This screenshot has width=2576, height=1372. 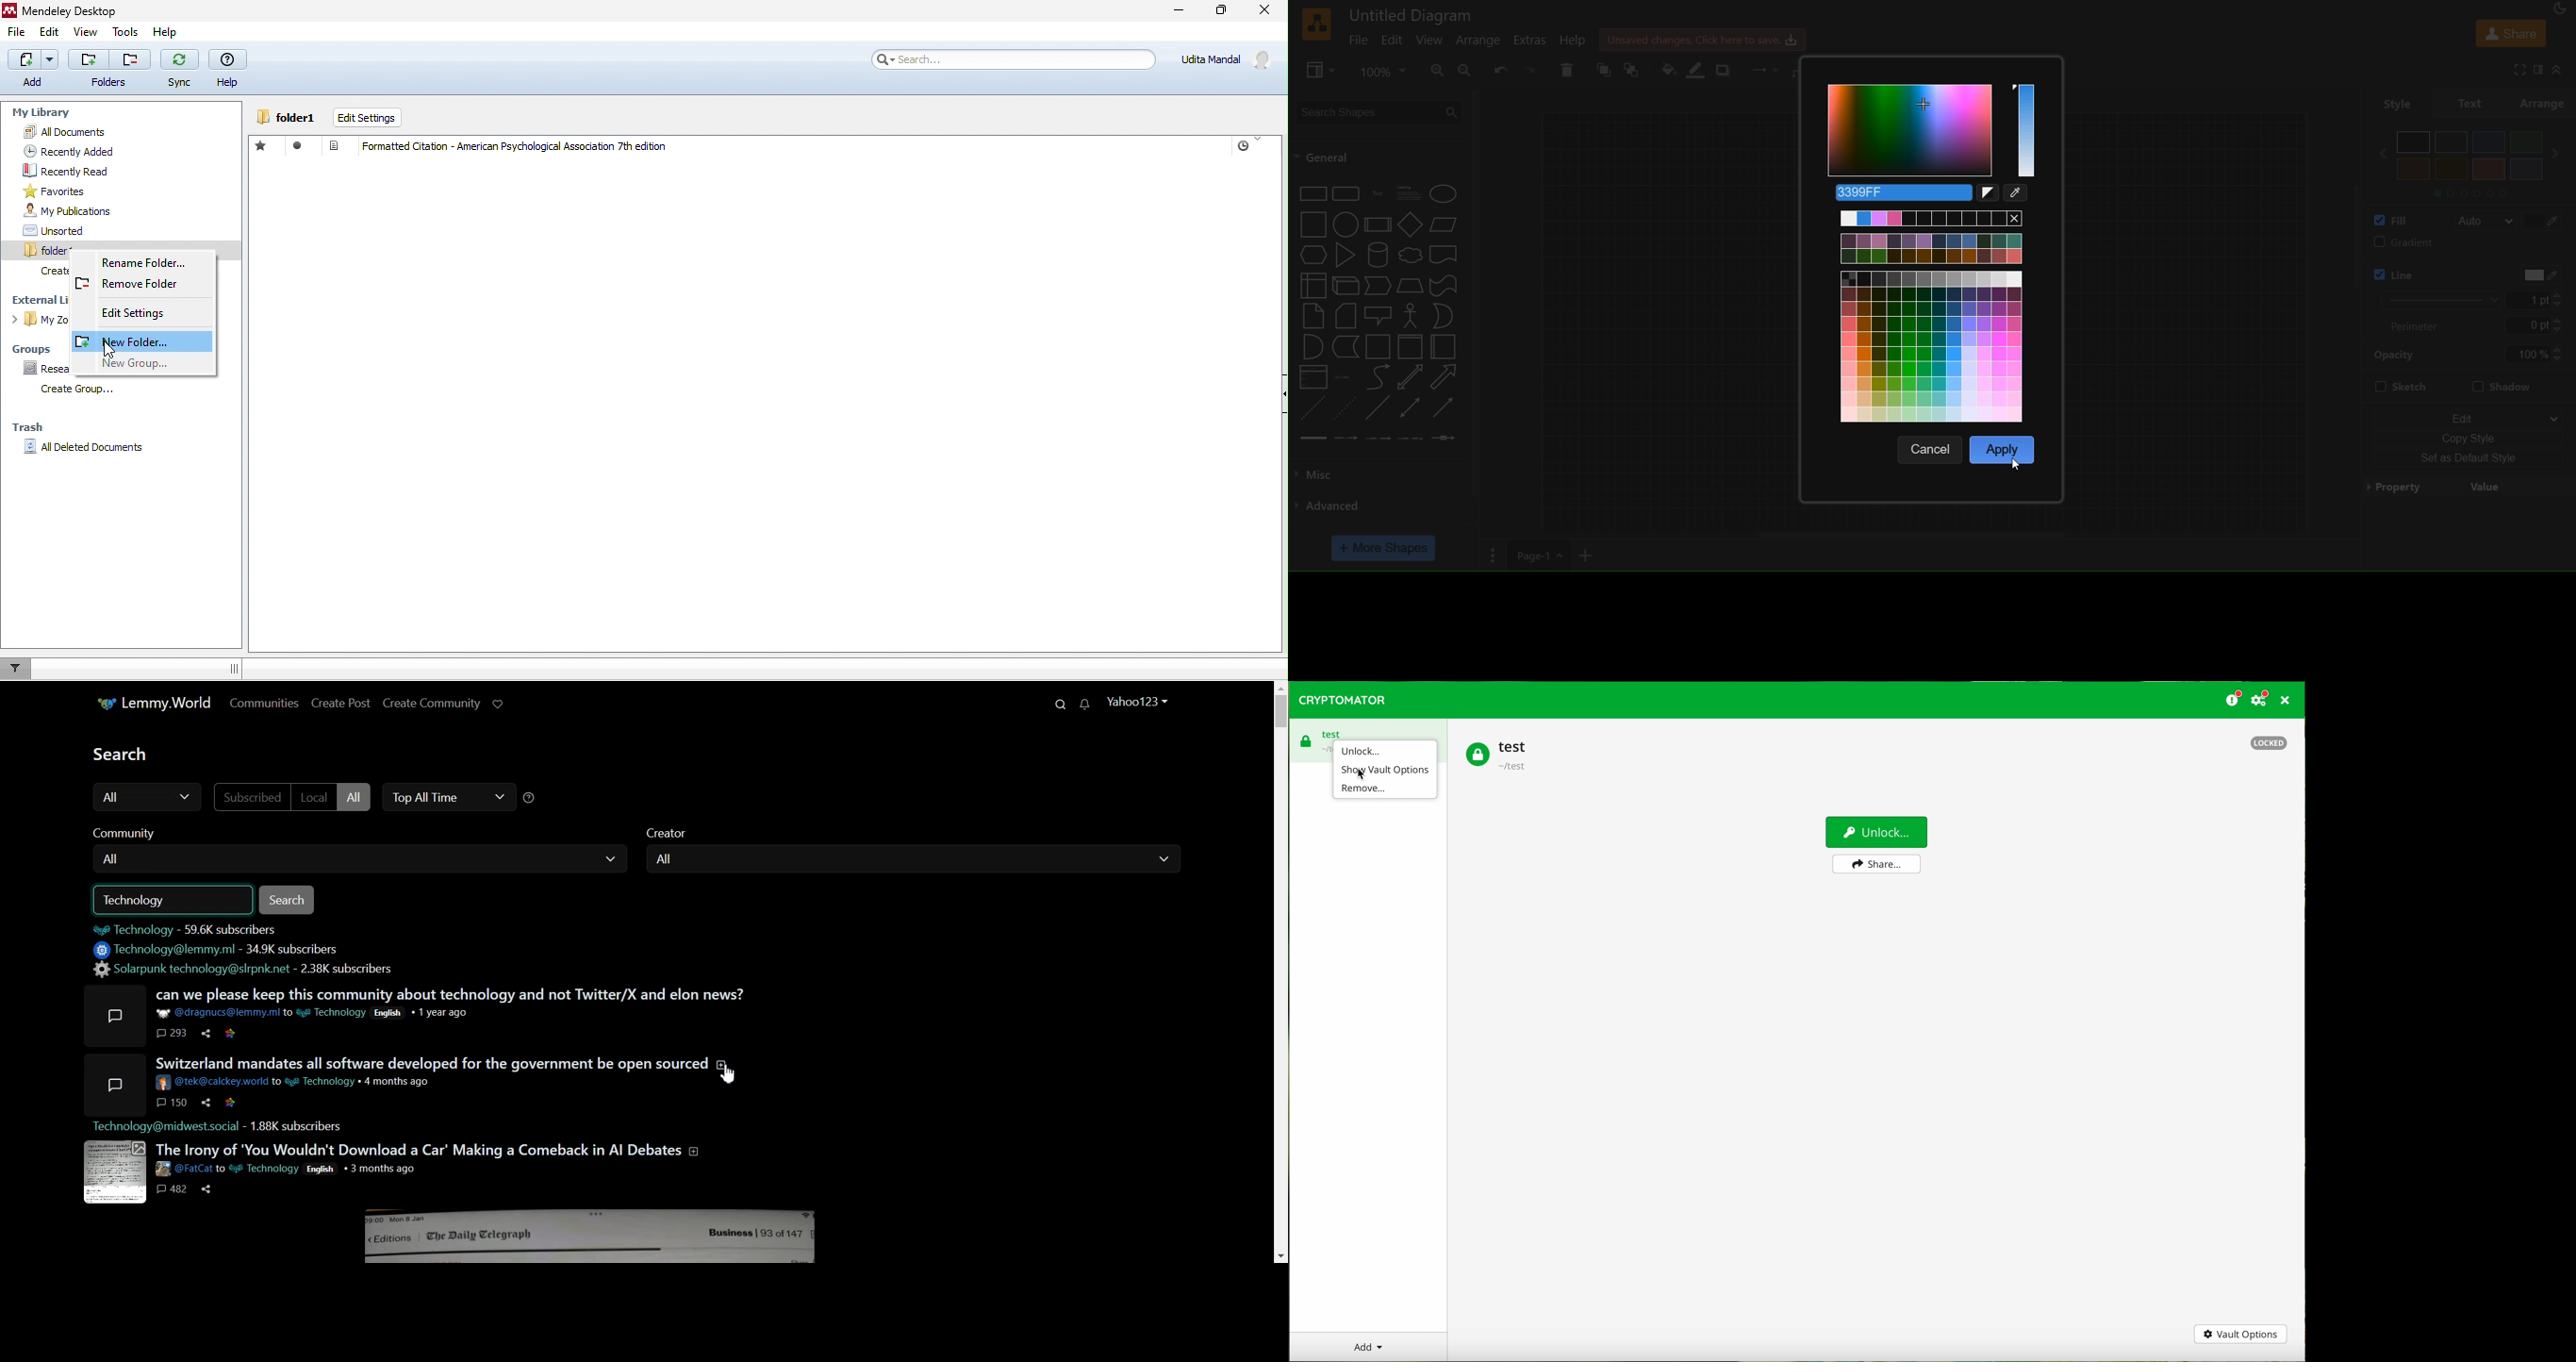 What do you see at coordinates (89, 59) in the screenshot?
I see `Add folder` at bounding box center [89, 59].